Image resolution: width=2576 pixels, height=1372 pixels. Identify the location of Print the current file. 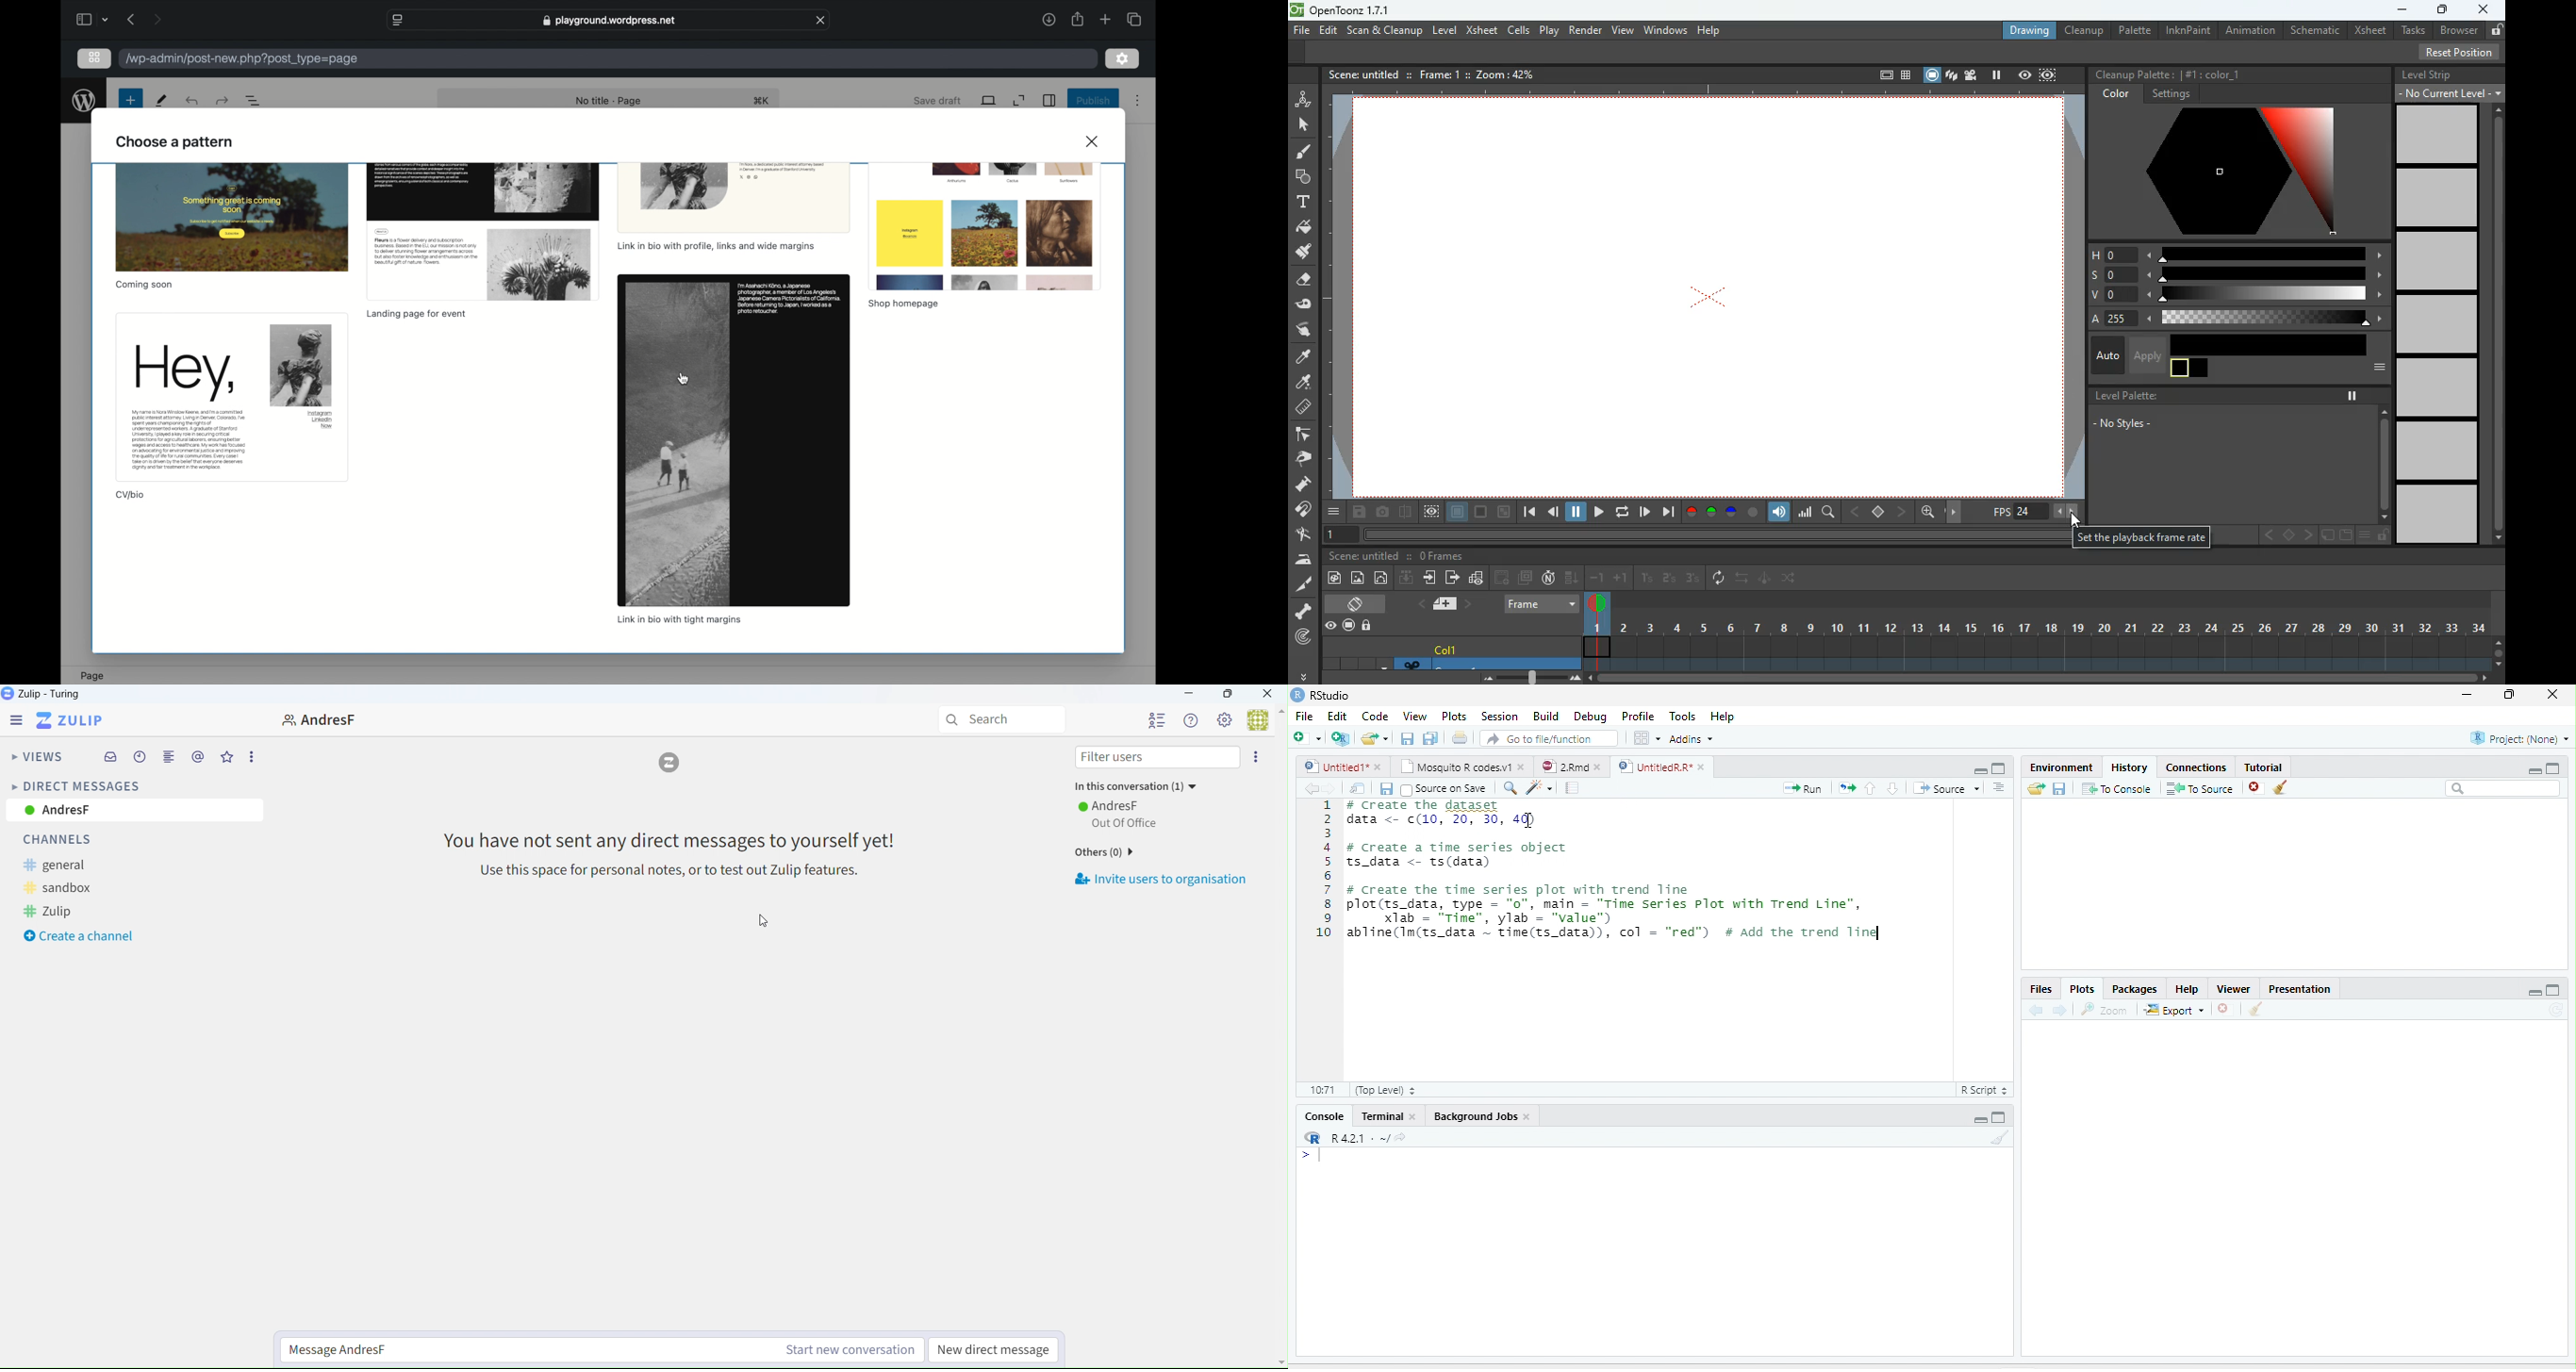
(1459, 737).